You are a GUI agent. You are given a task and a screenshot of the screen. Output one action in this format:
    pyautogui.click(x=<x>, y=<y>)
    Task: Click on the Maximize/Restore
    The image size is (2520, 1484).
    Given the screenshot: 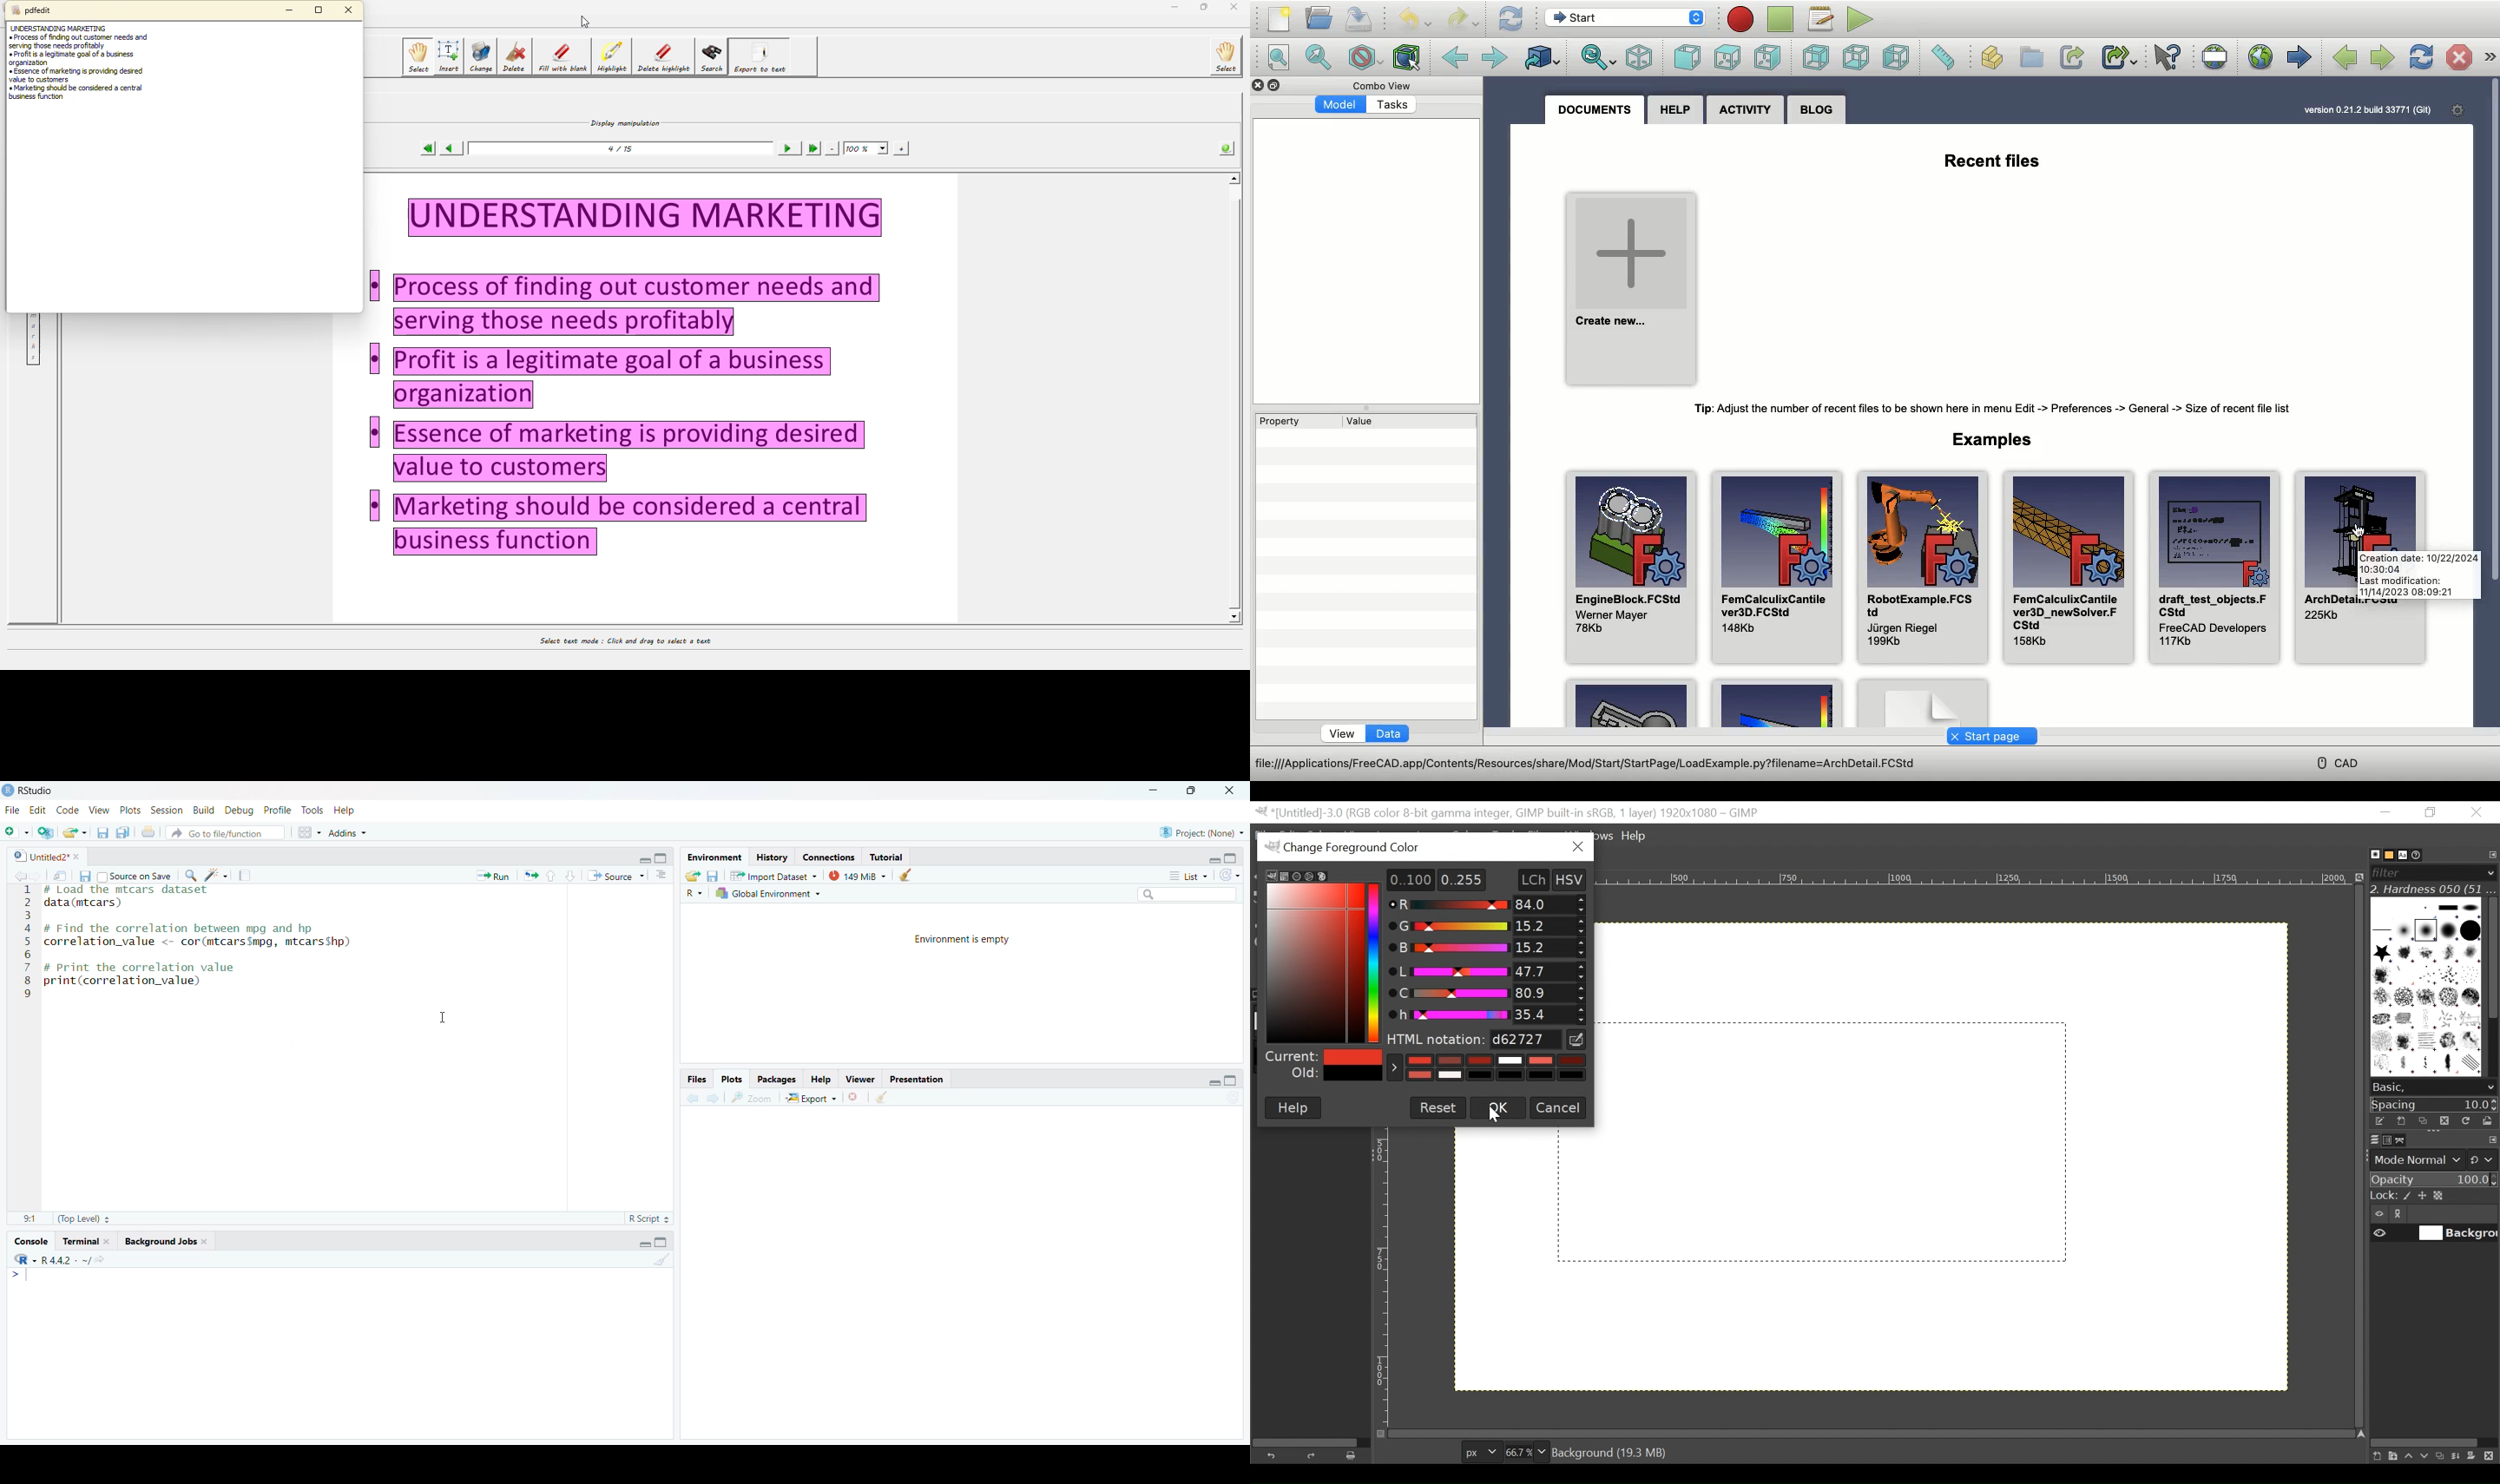 What is the action you would take?
    pyautogui.click(x=1195, y=791)
    